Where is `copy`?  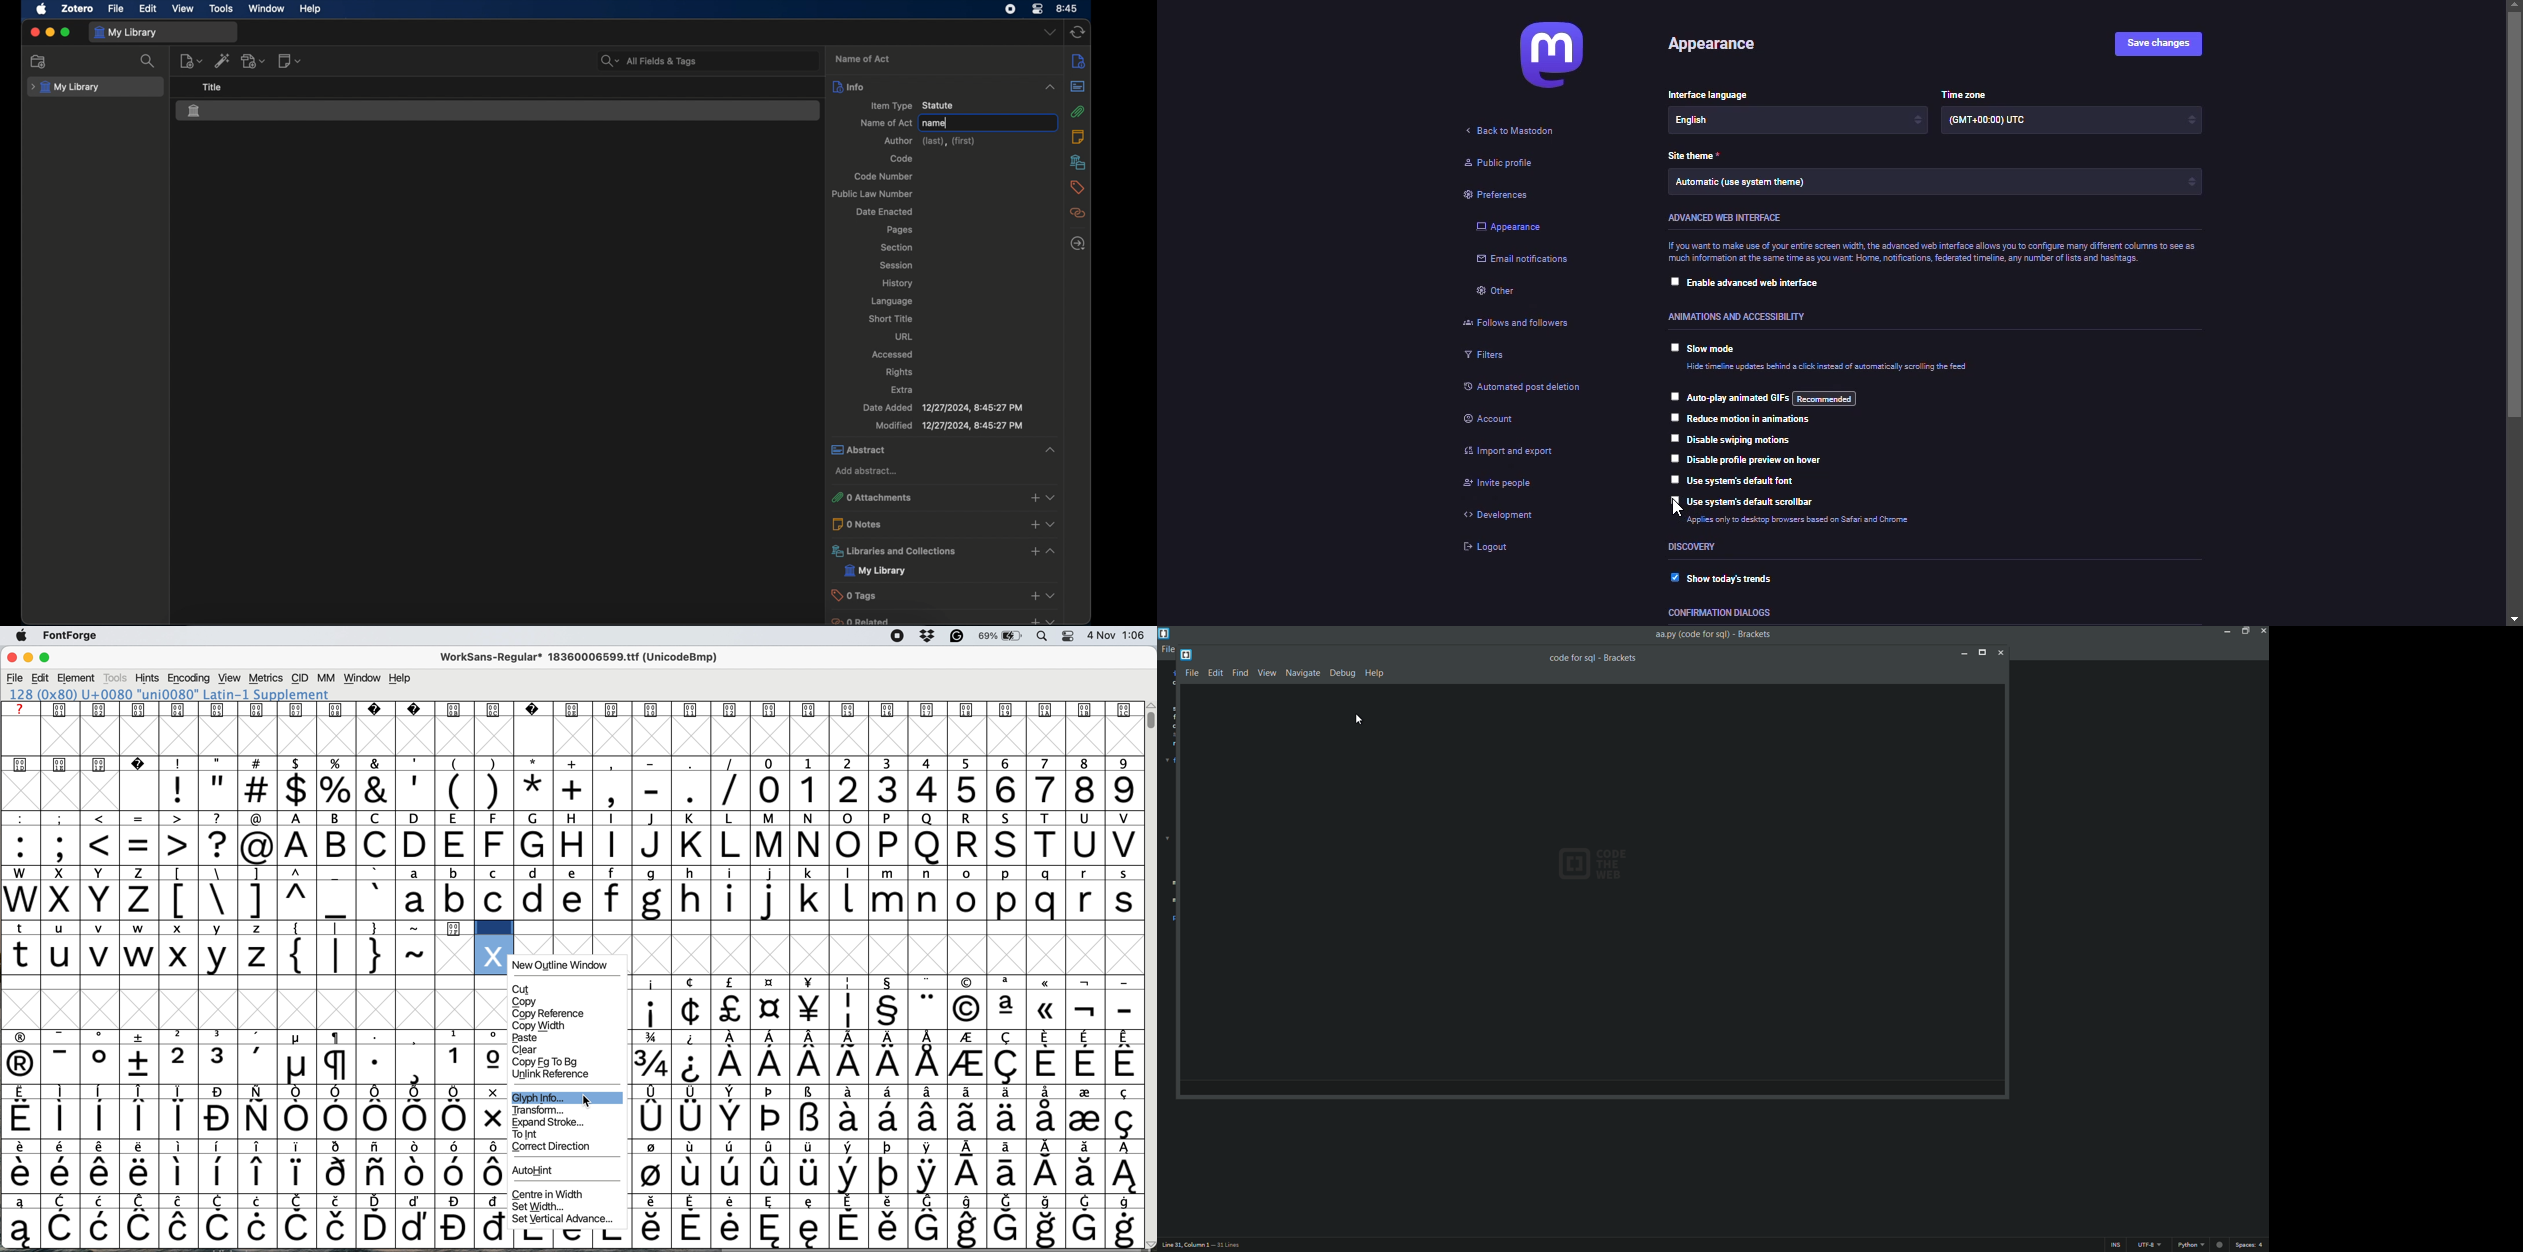
copy is located at coordinates (536, 1001).